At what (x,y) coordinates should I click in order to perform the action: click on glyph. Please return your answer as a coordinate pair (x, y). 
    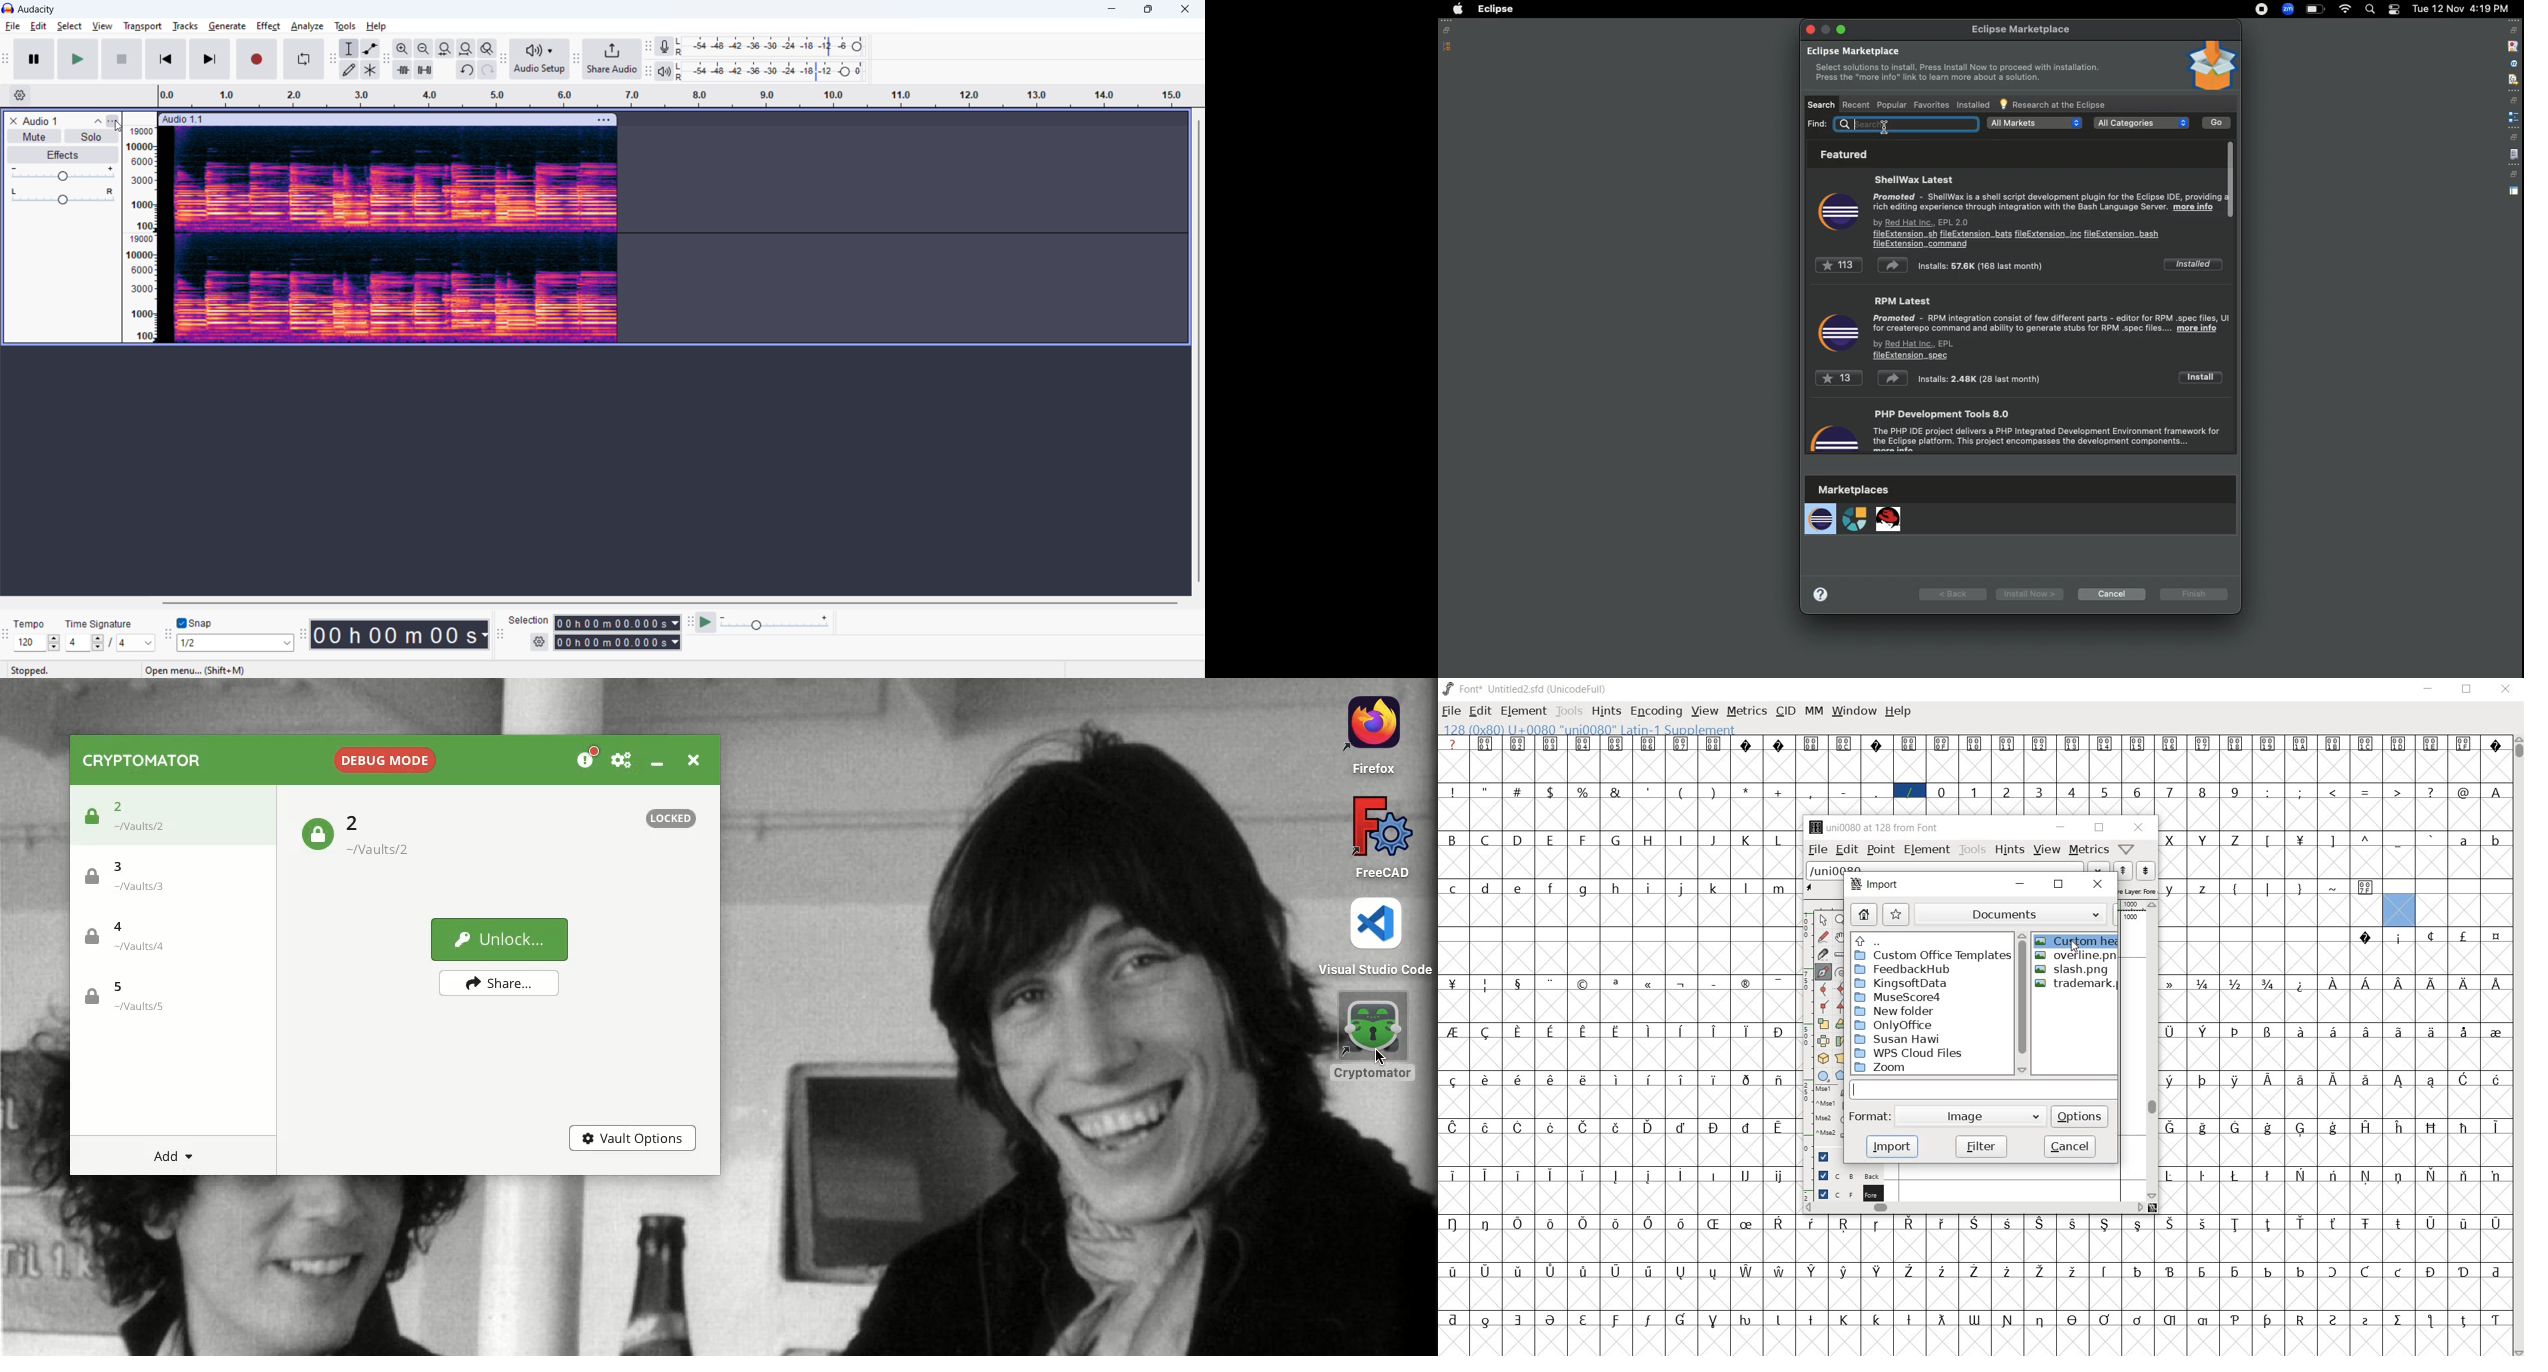
    Looking at the image, I should click on (1649, 791).